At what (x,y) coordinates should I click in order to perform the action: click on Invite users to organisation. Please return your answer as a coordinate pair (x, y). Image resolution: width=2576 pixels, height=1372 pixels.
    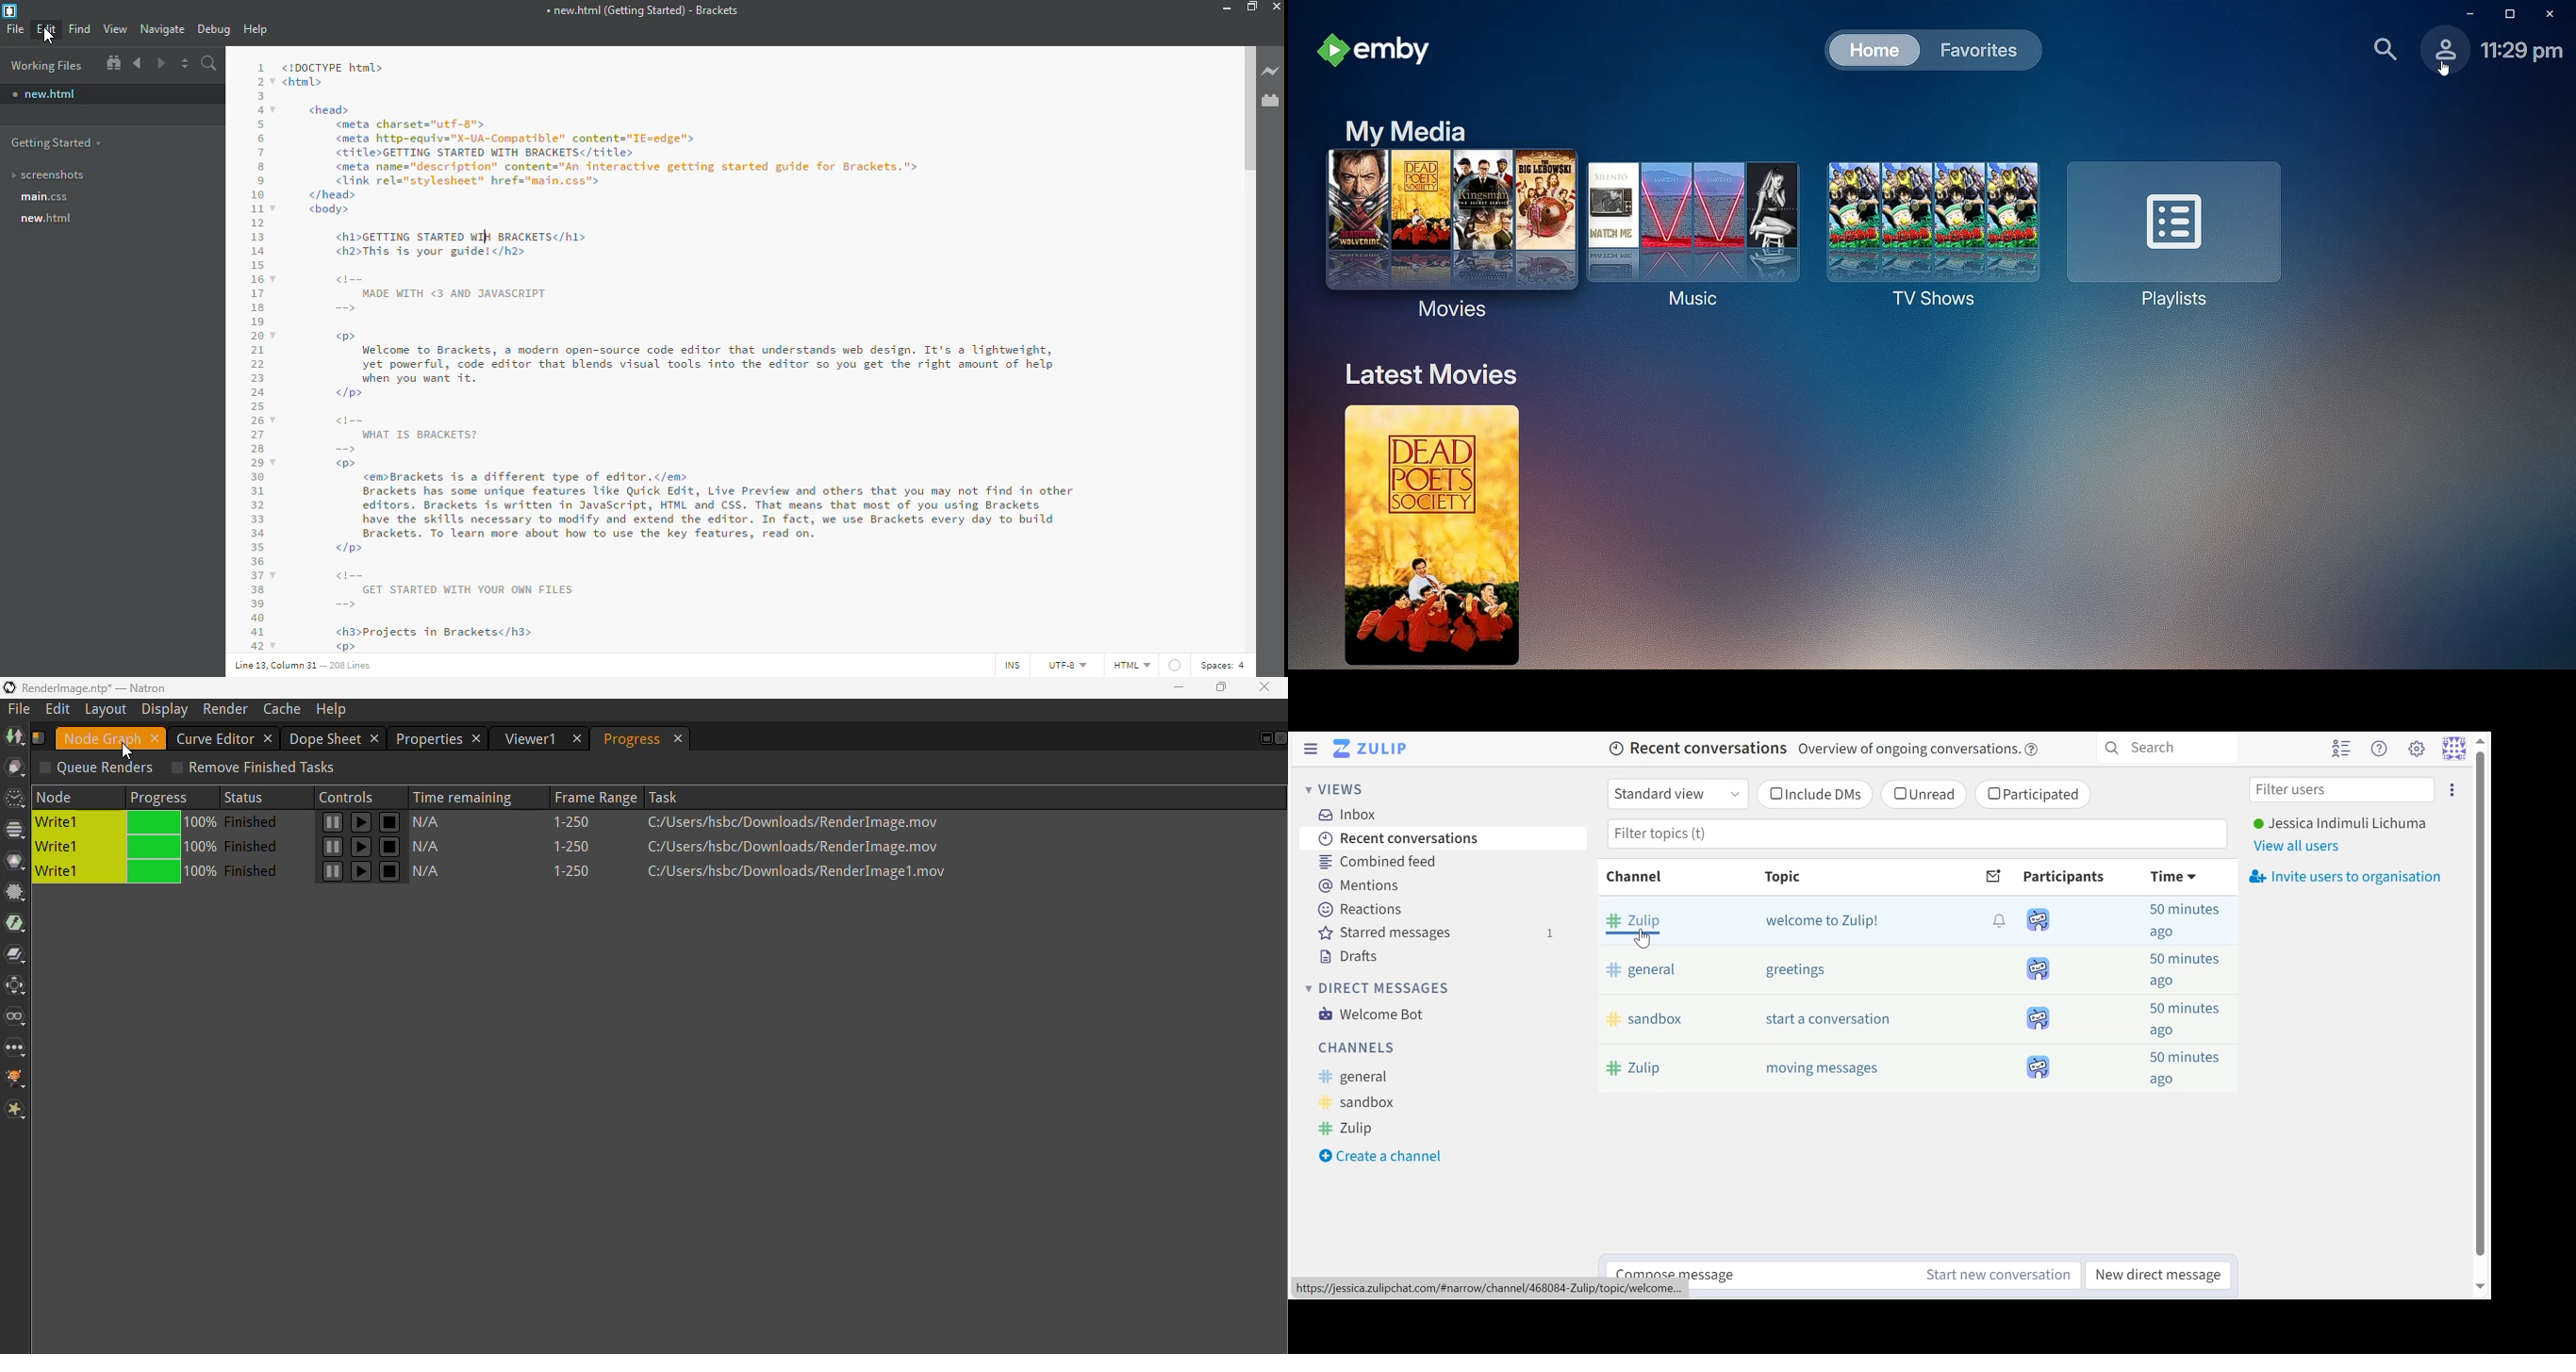
    Looking at the image, I should click on (2346, 876).